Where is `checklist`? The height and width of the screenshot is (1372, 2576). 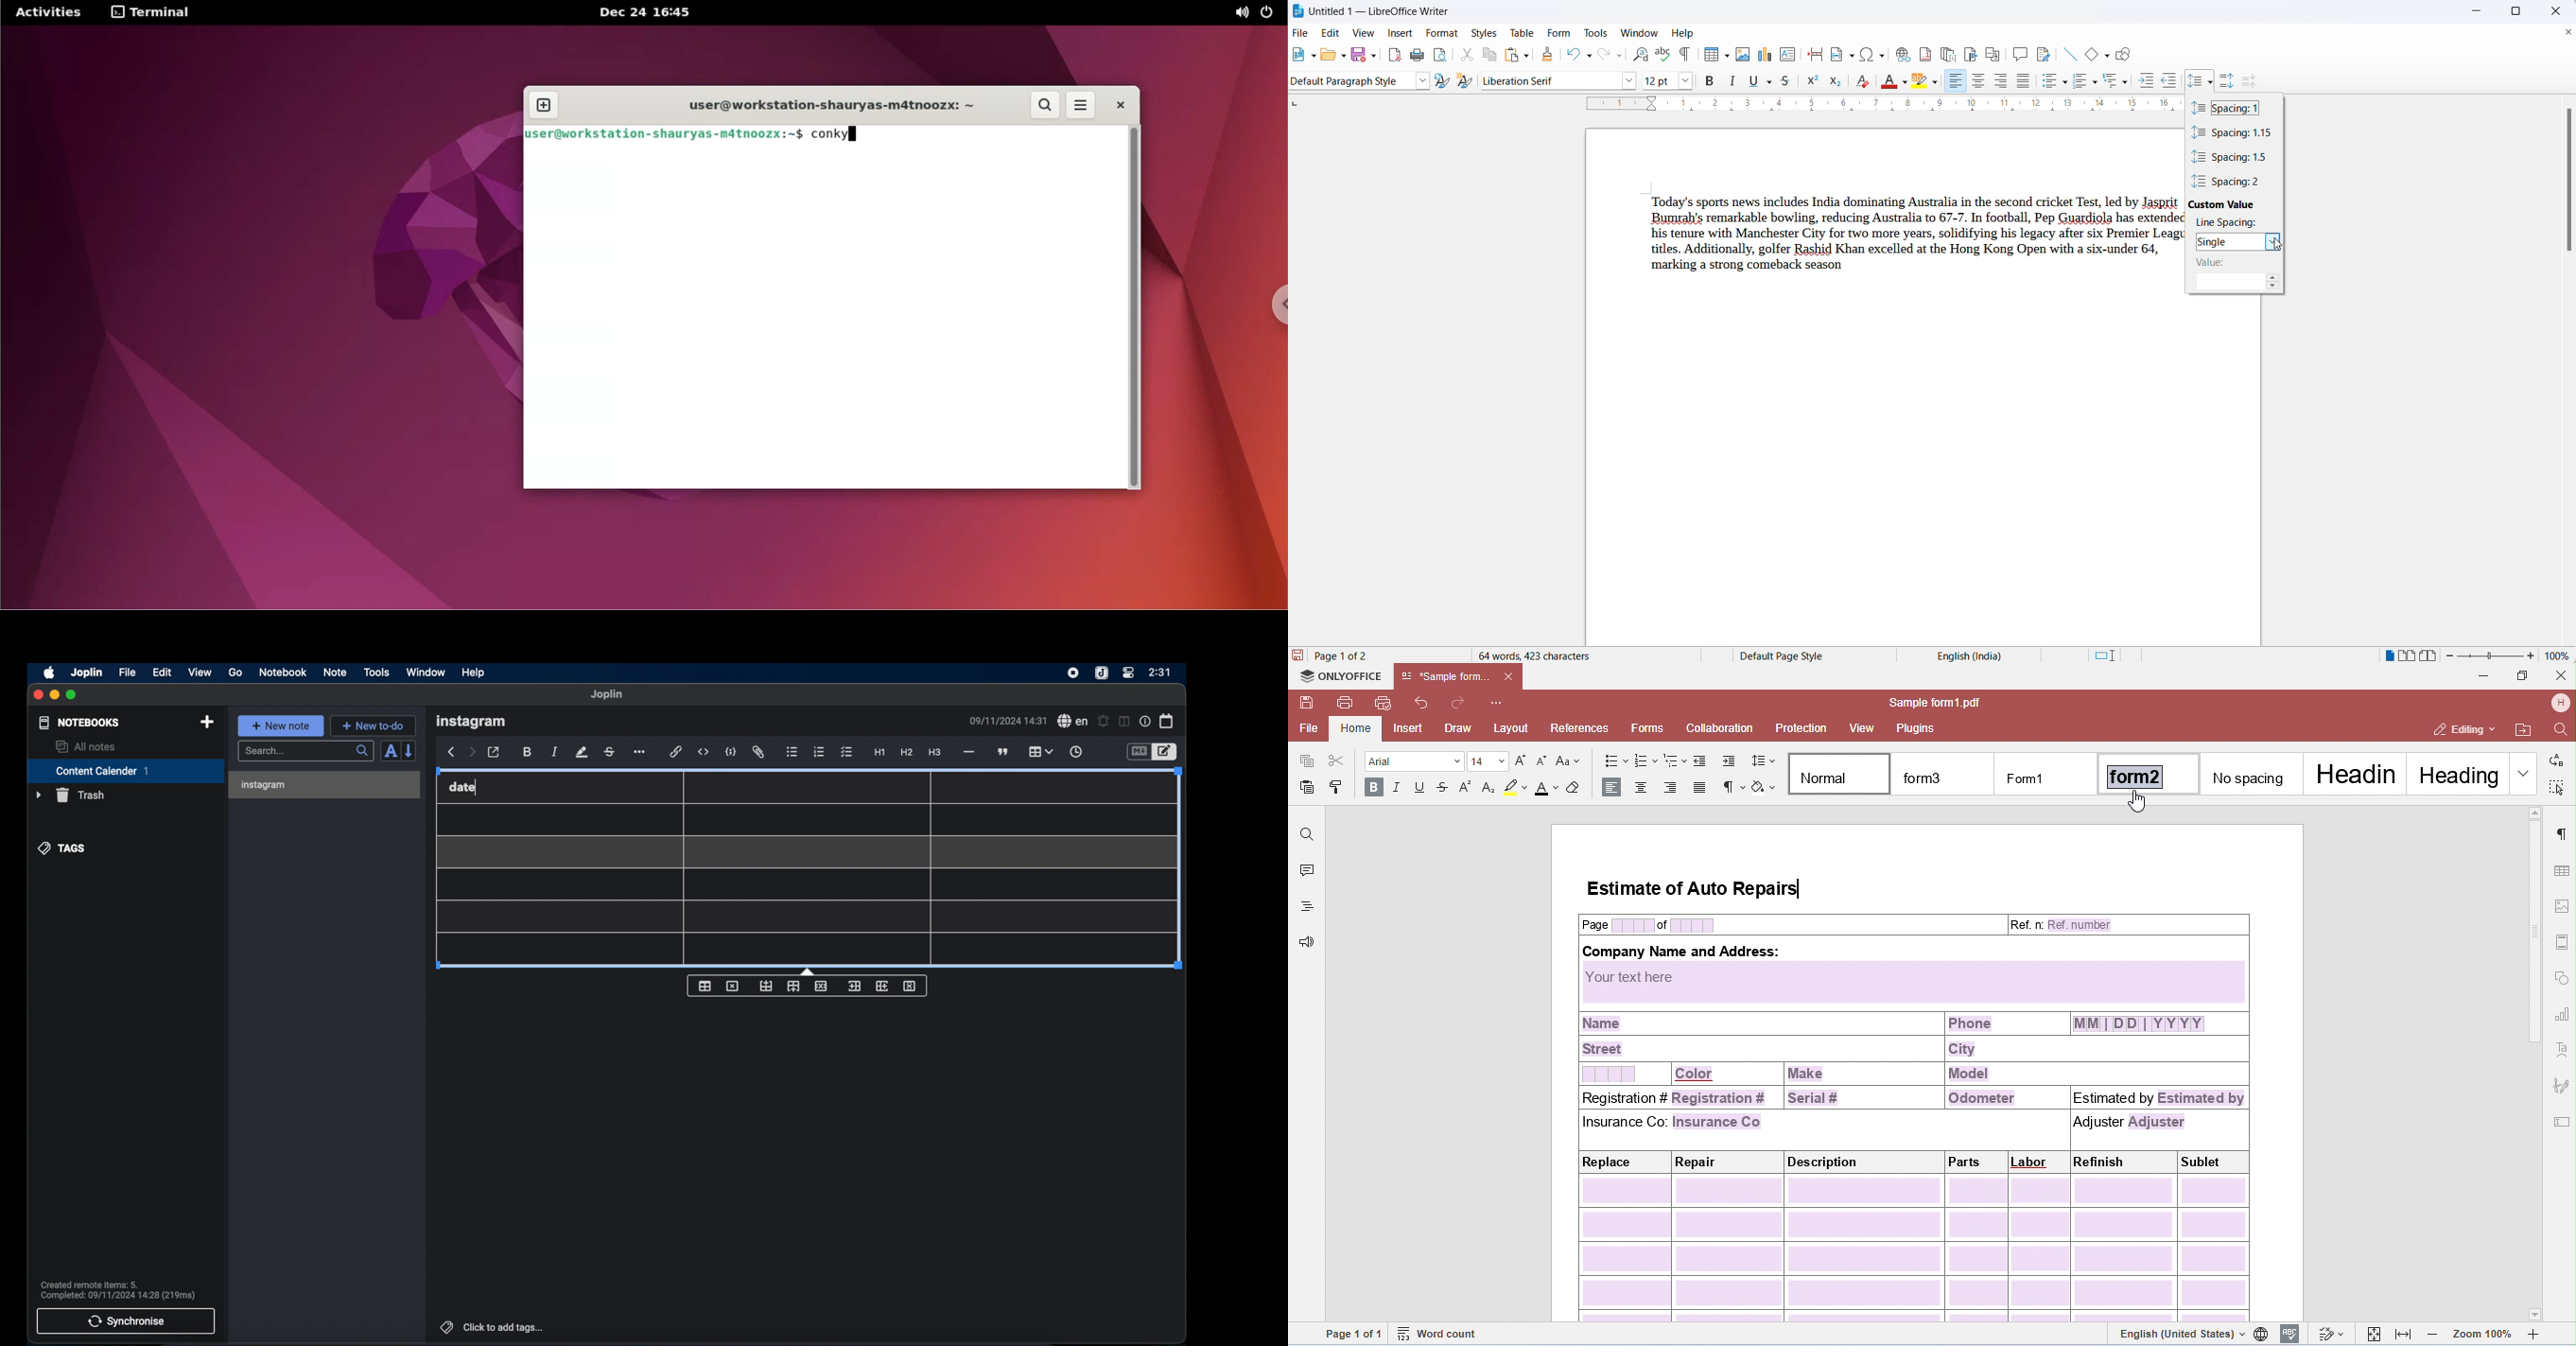 checklist is located at coordinates (848, 753).